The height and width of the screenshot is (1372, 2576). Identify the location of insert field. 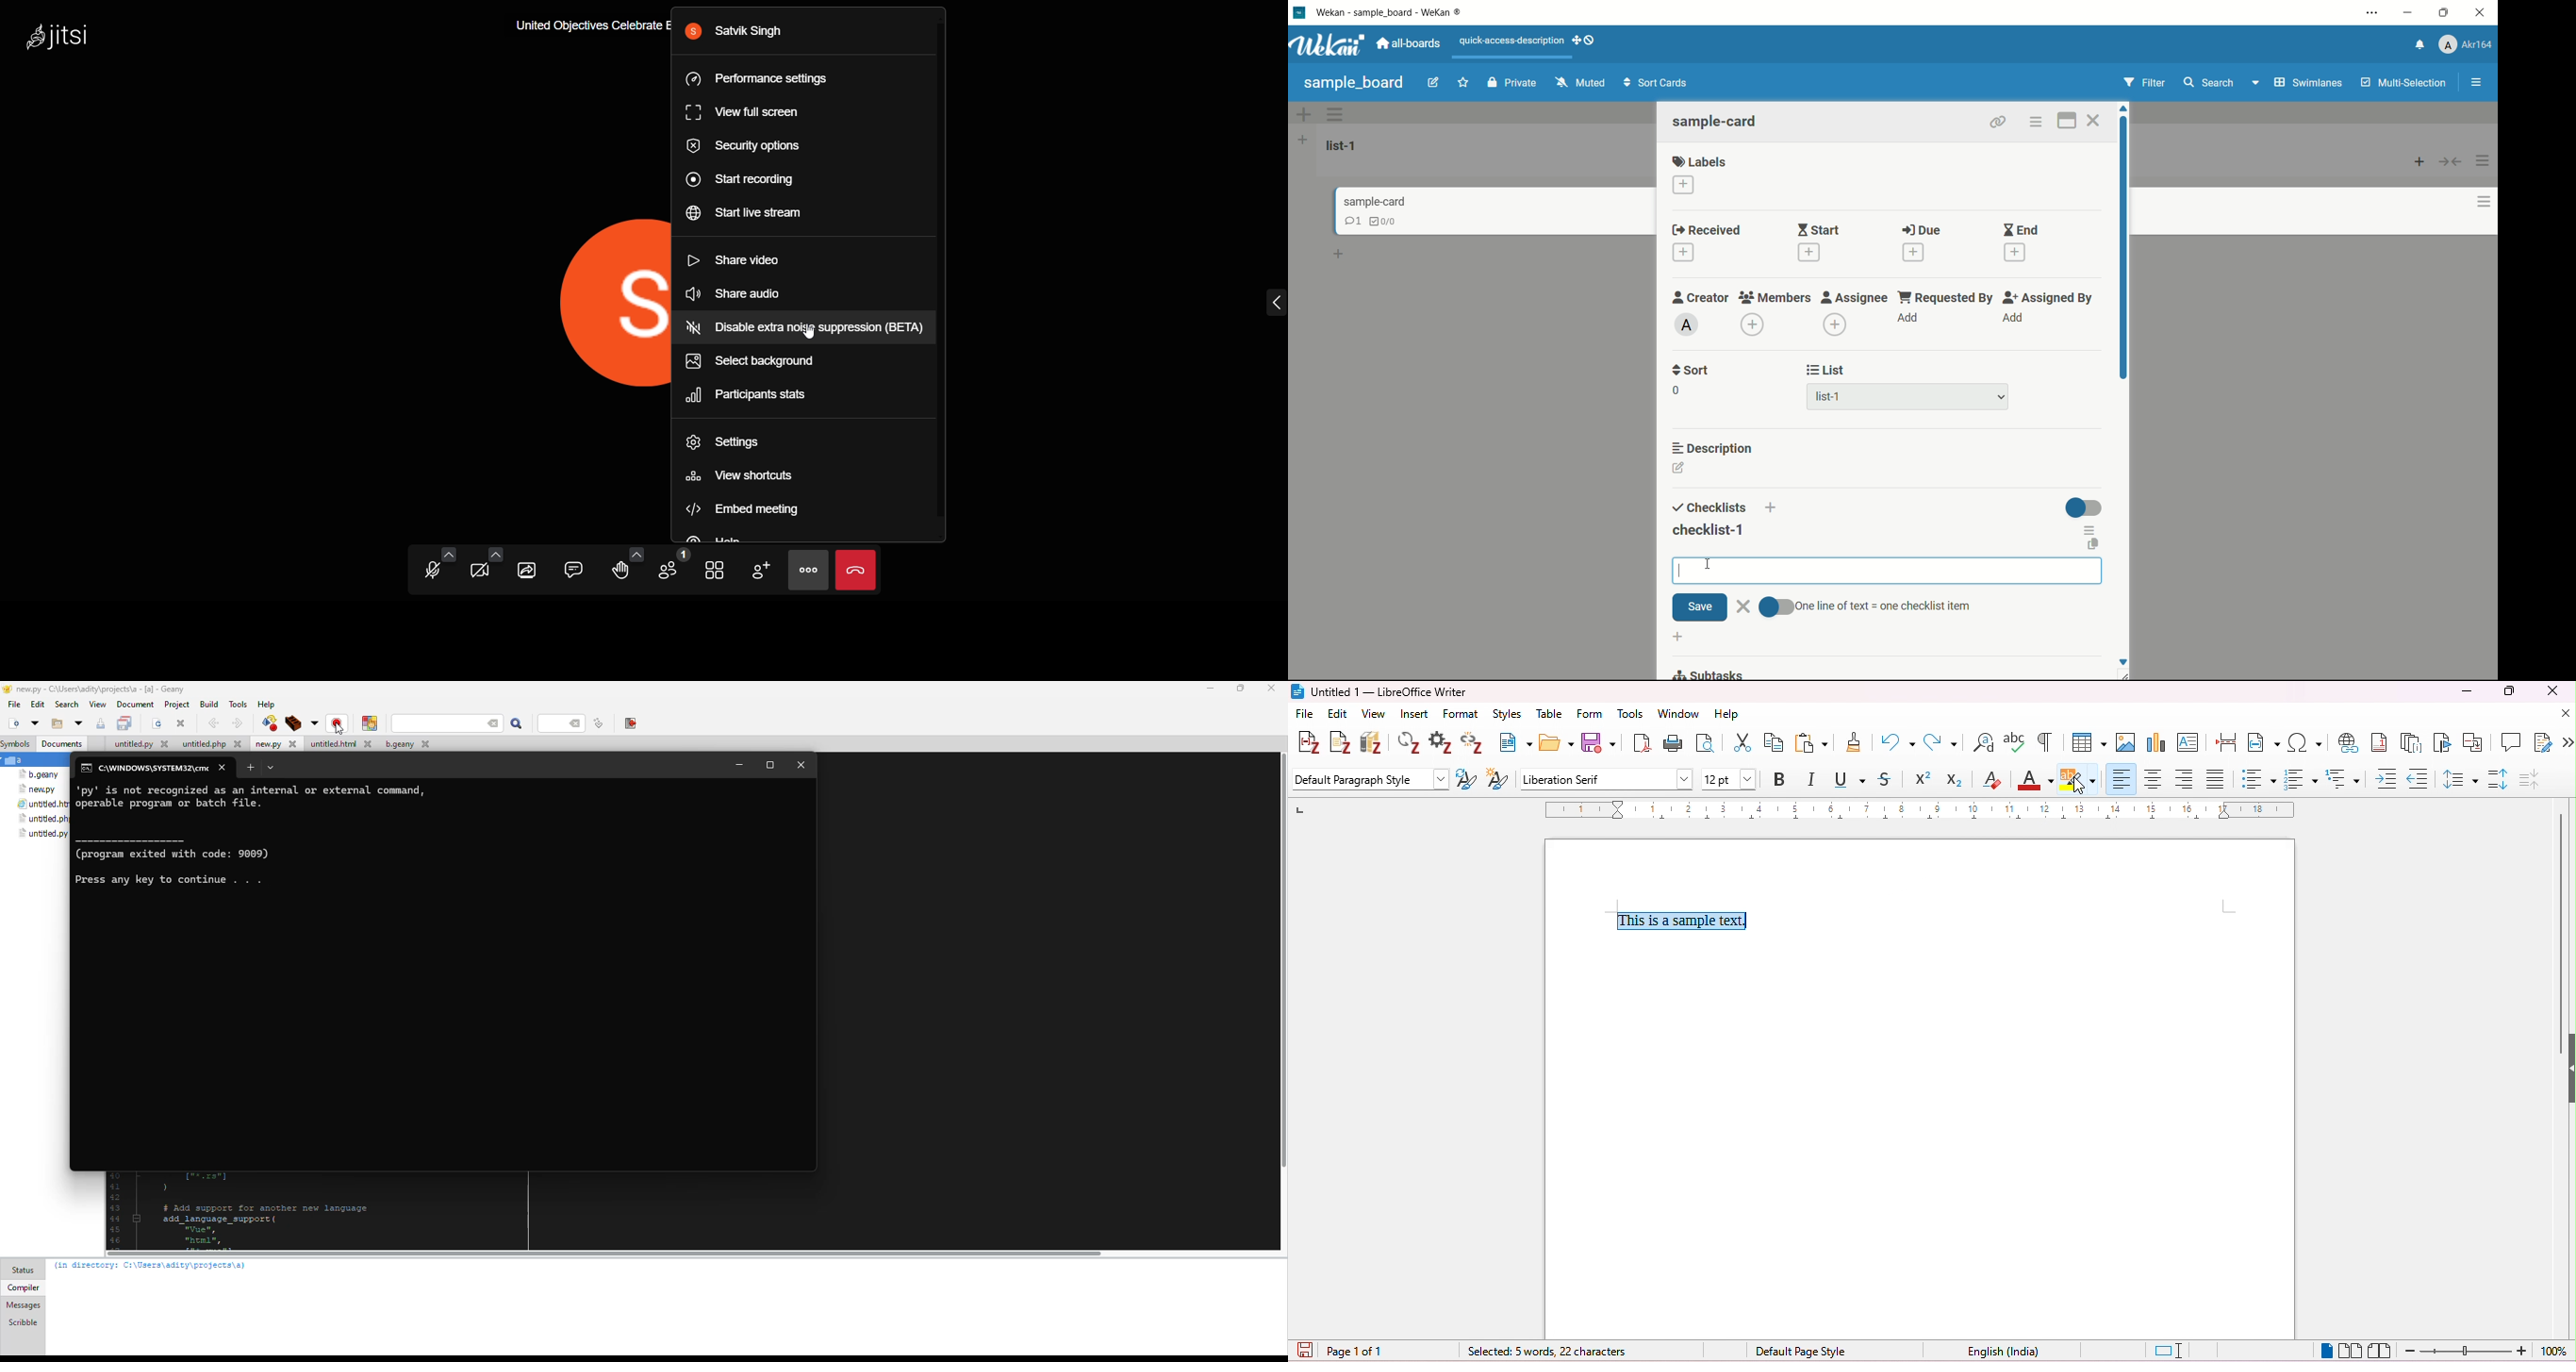
(2264, 742).